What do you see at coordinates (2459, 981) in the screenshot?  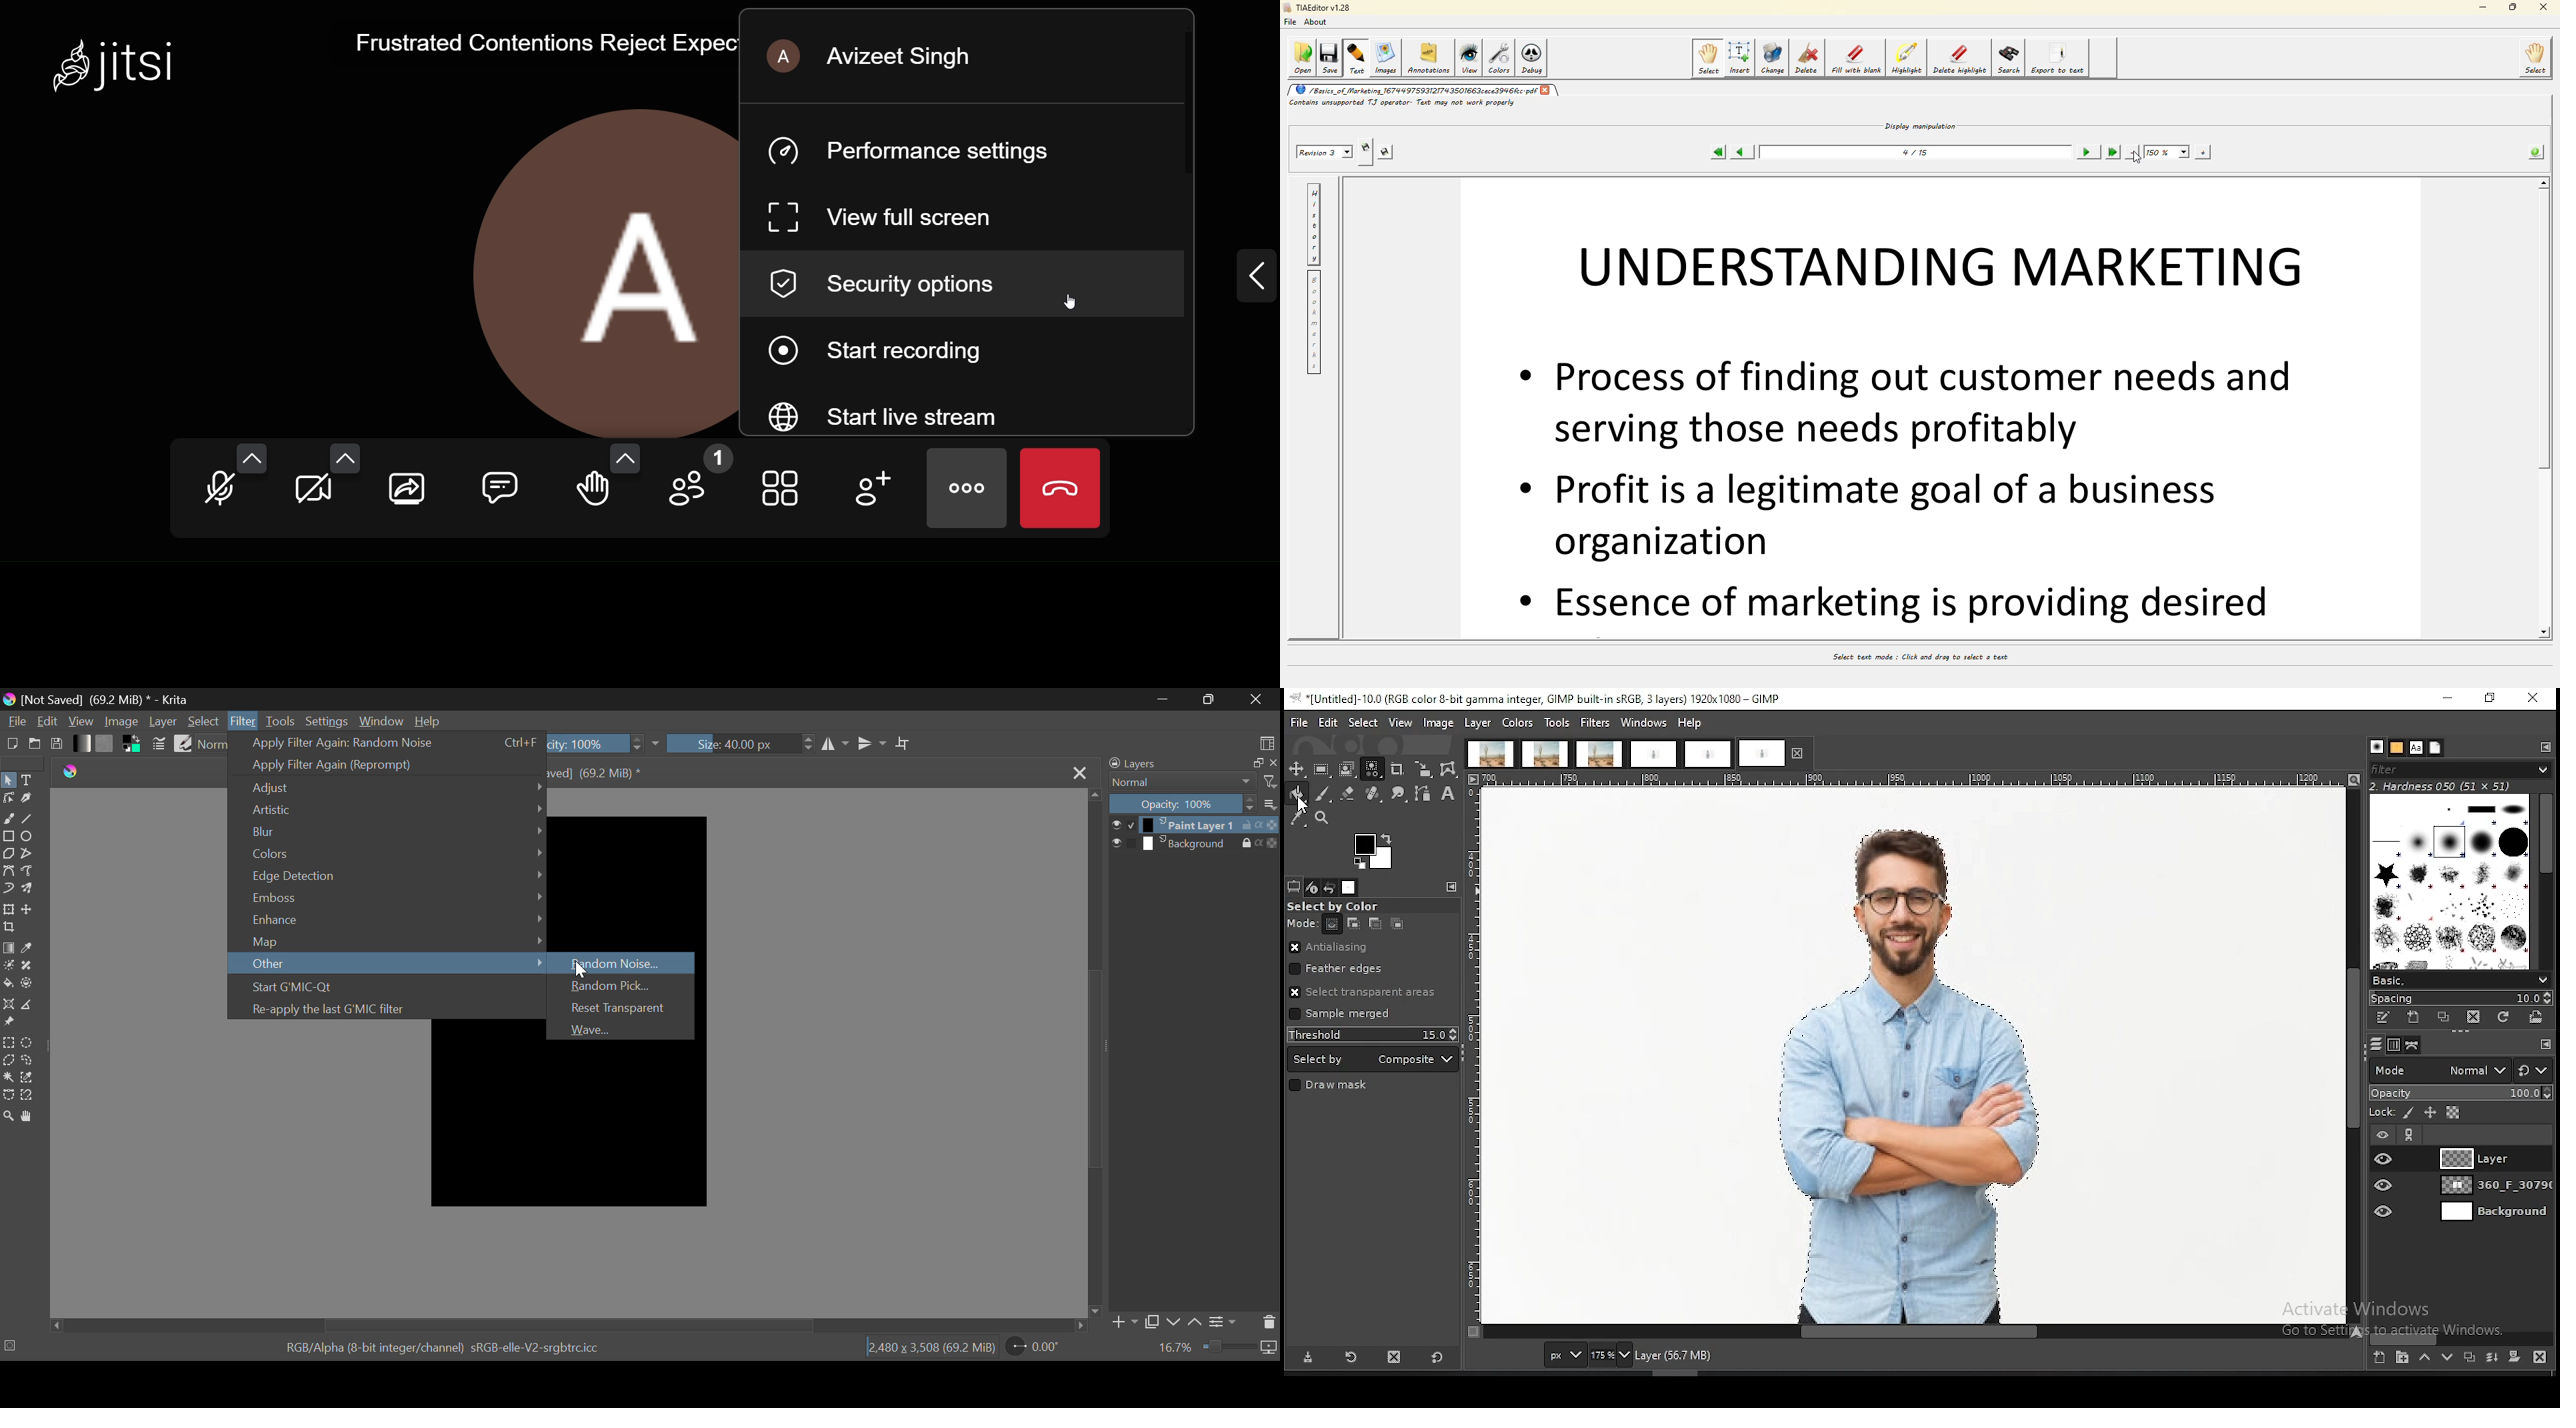 I see `brush presets` at bounding box center [2459, 981].